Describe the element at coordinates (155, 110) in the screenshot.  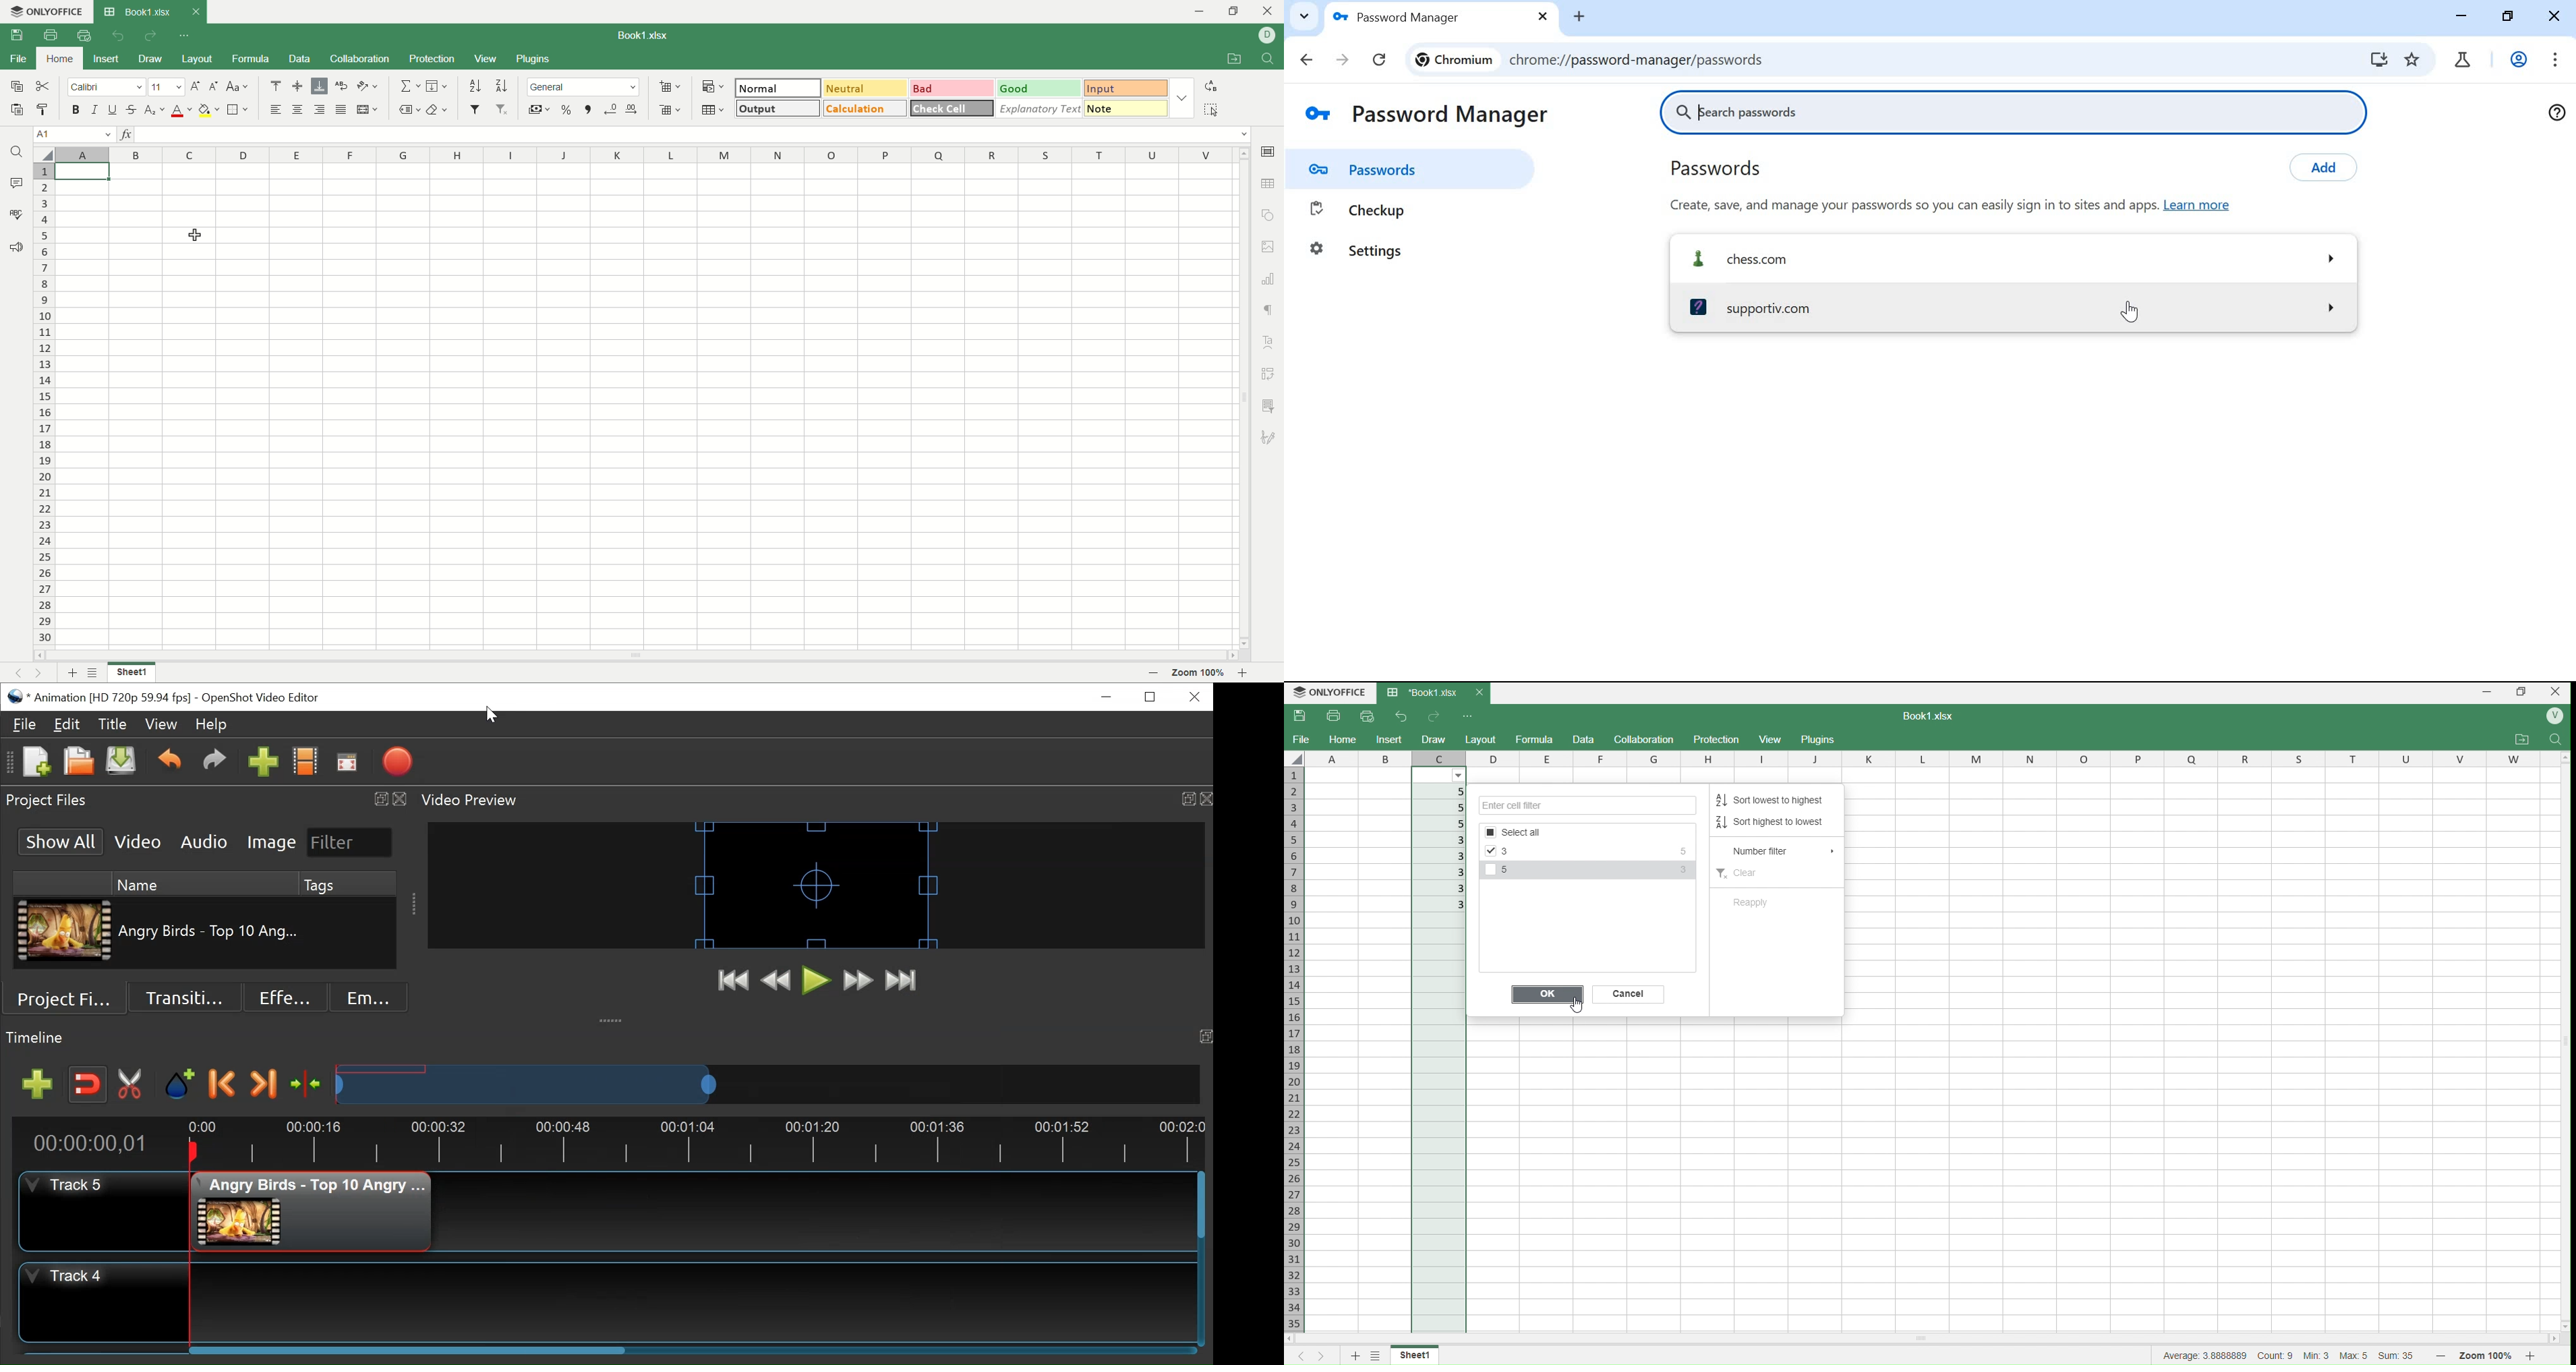
I see `subscript/superscript` at that location.